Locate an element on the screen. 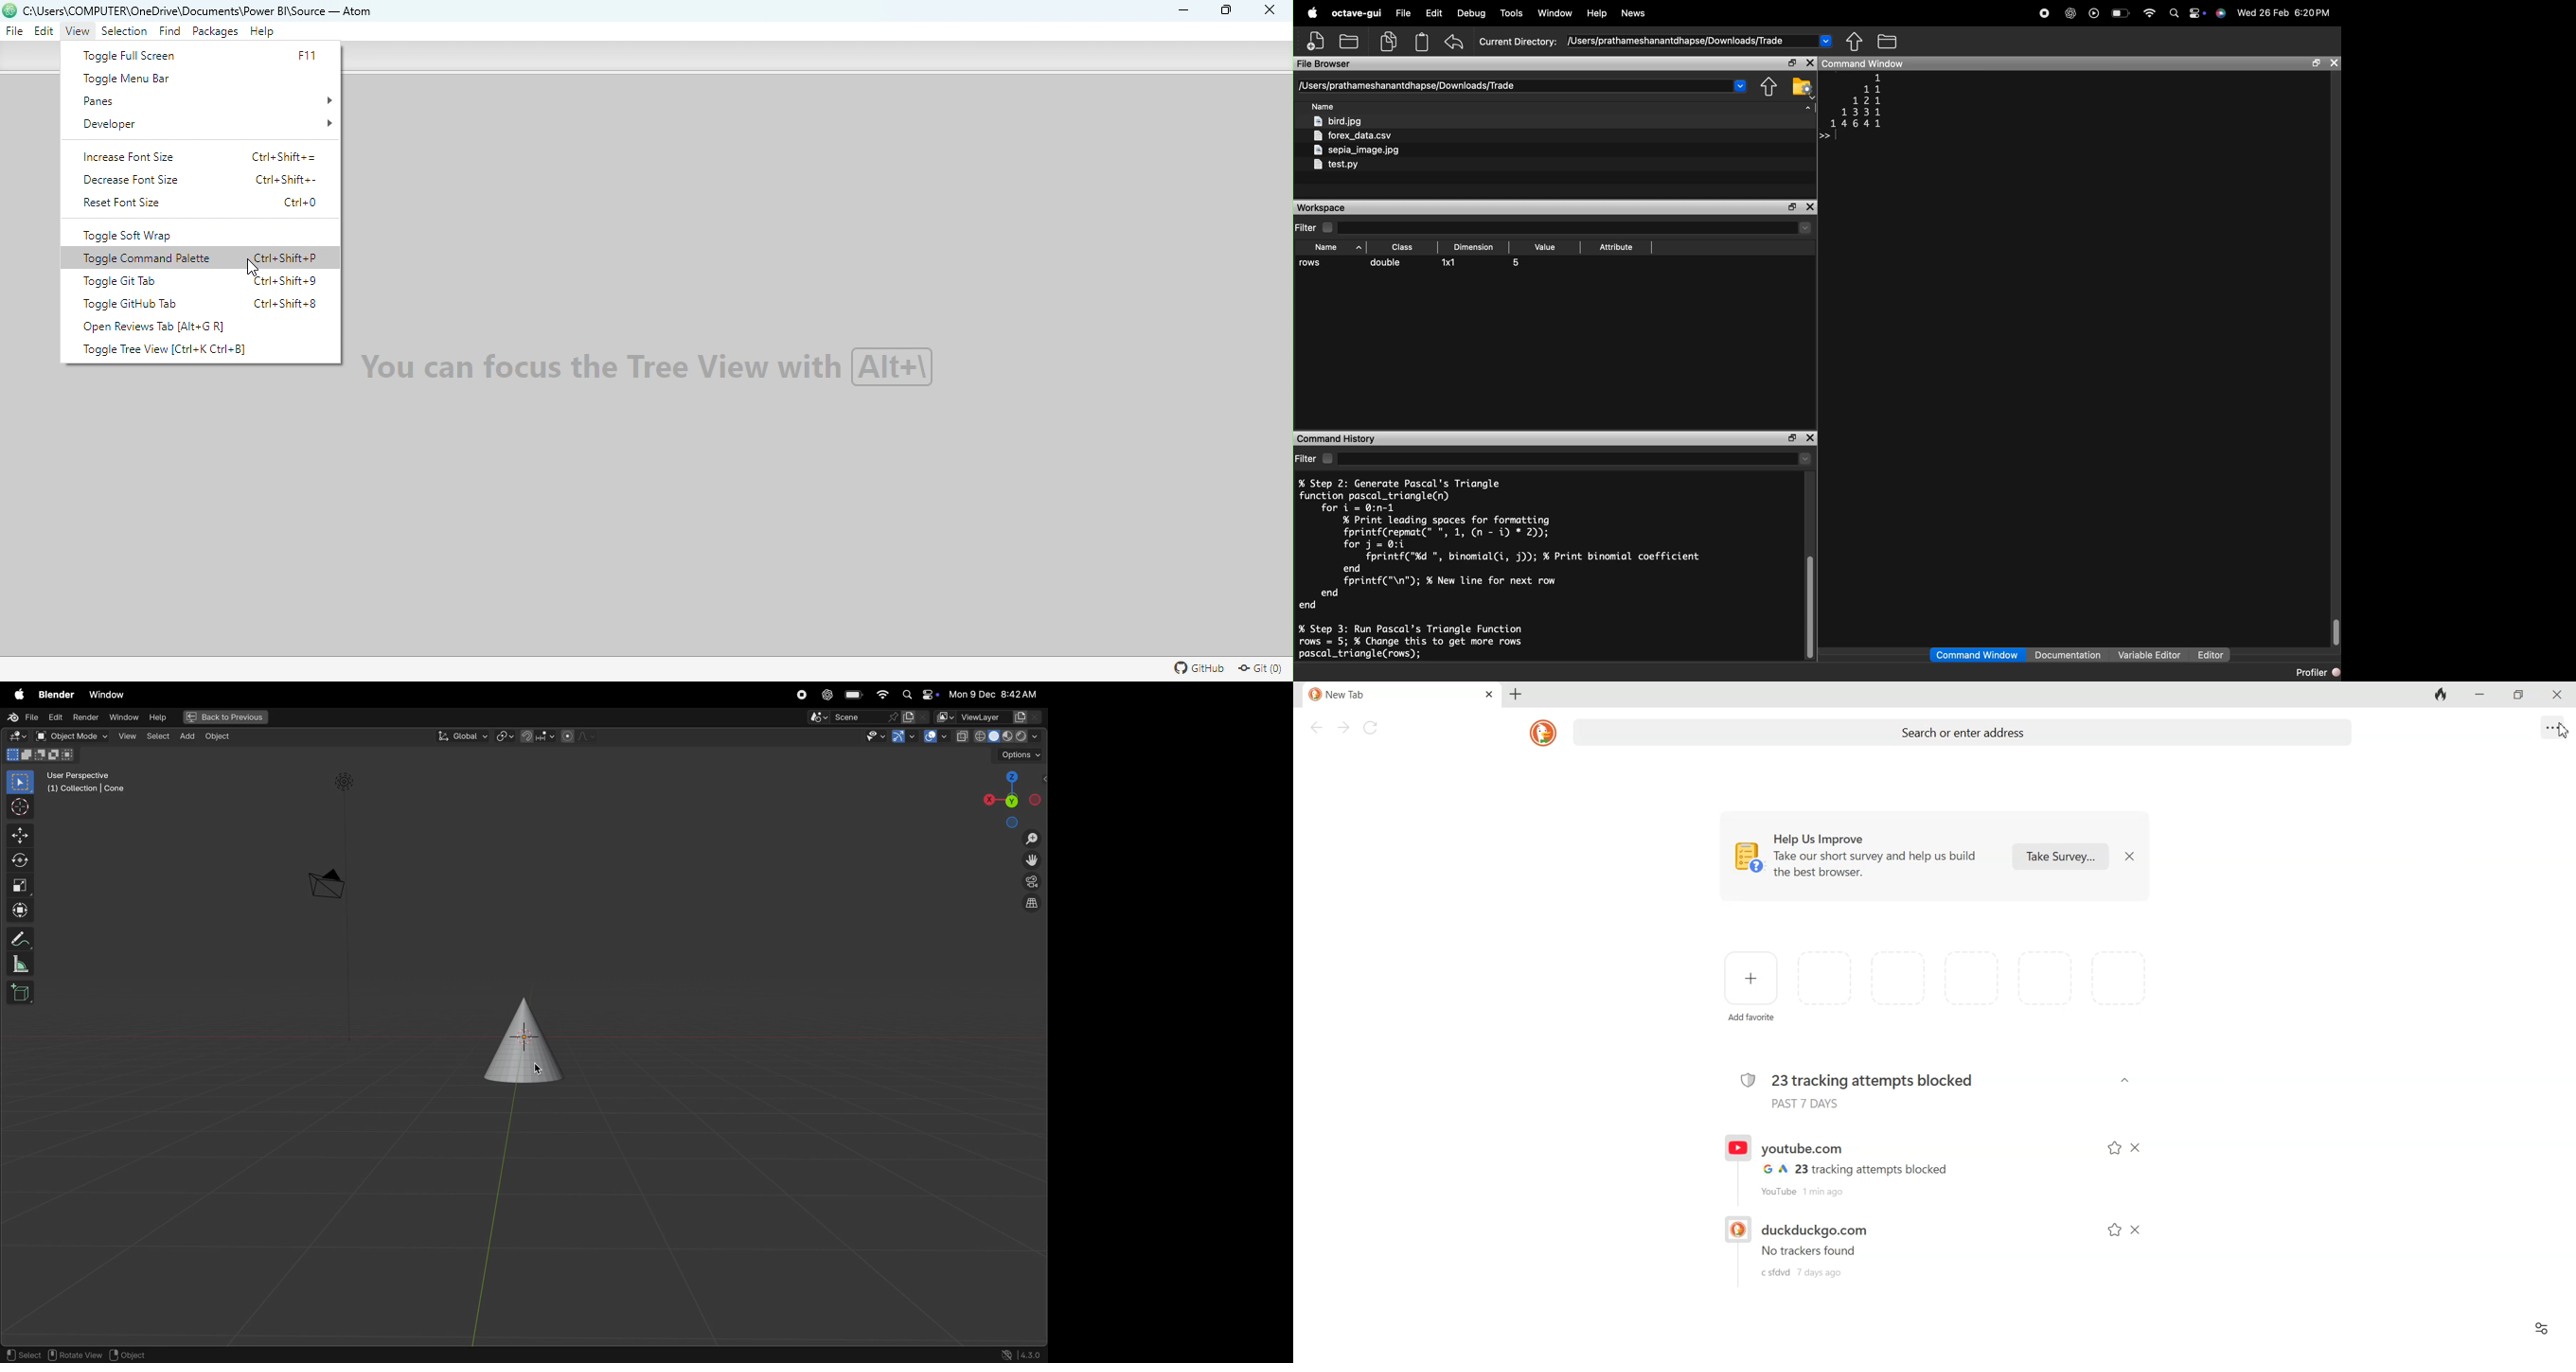 This screenshot has height=1372, width=2576. undo is located at coordinates (1455, 42).